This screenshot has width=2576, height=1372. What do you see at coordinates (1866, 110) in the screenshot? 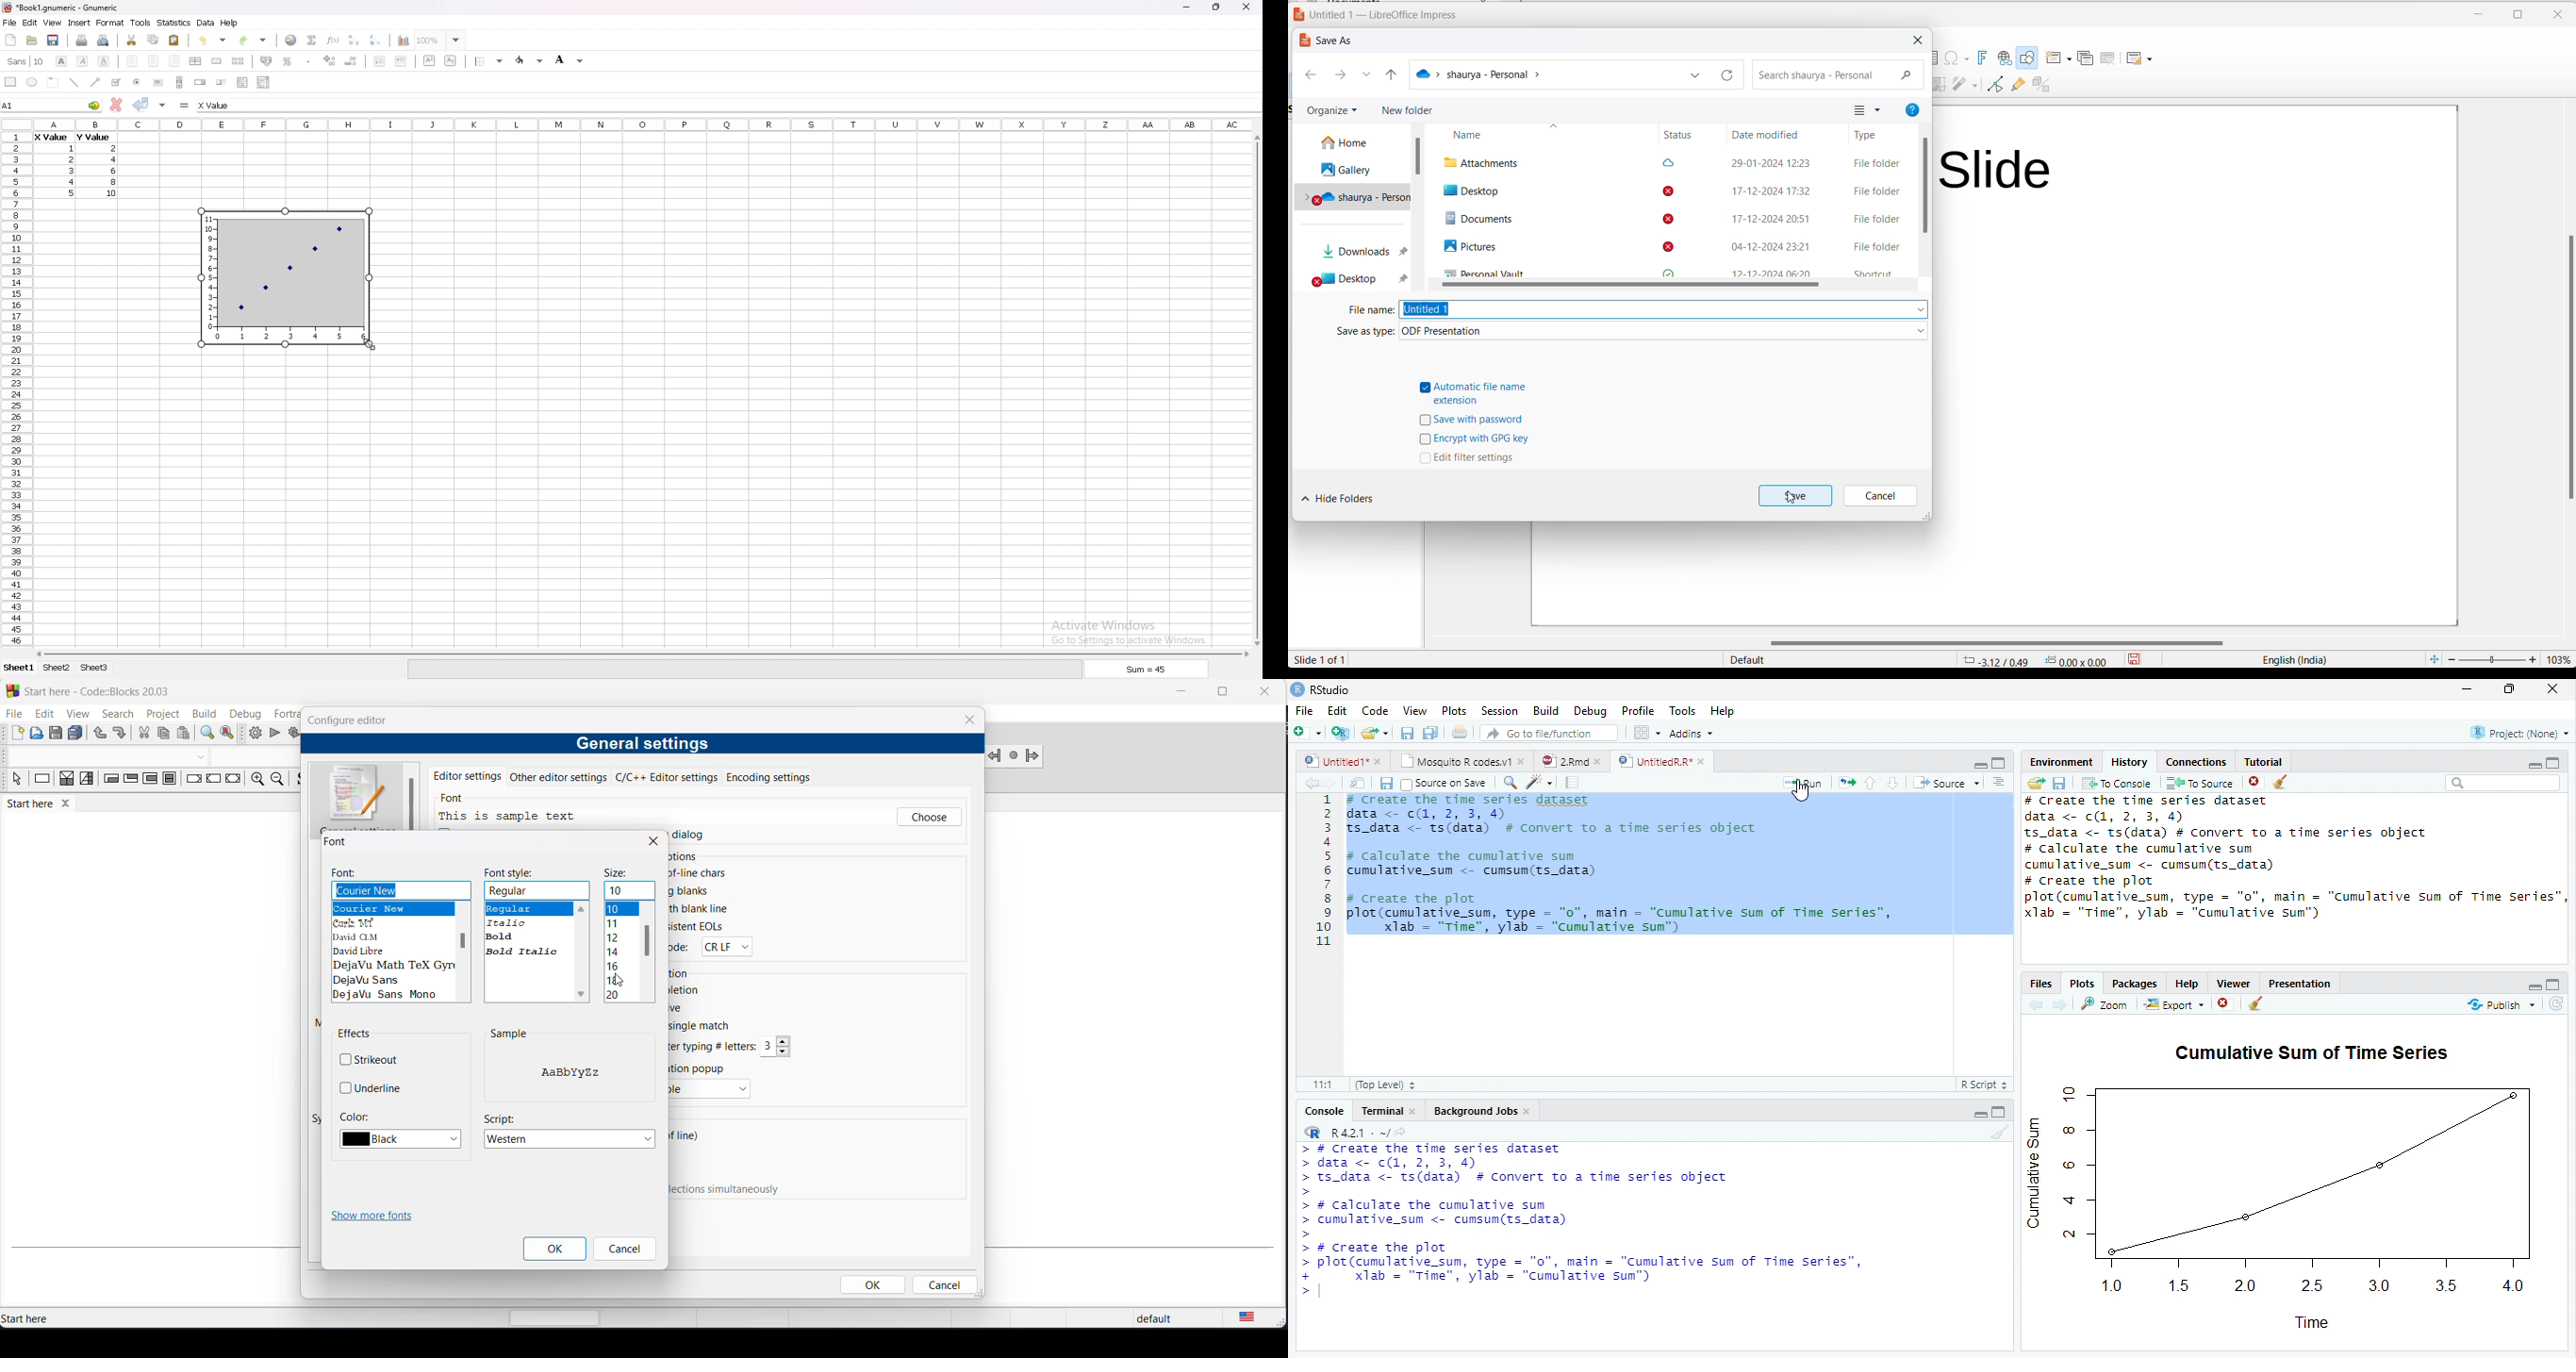
I see `preview options` at bounding box center [1866, 110].